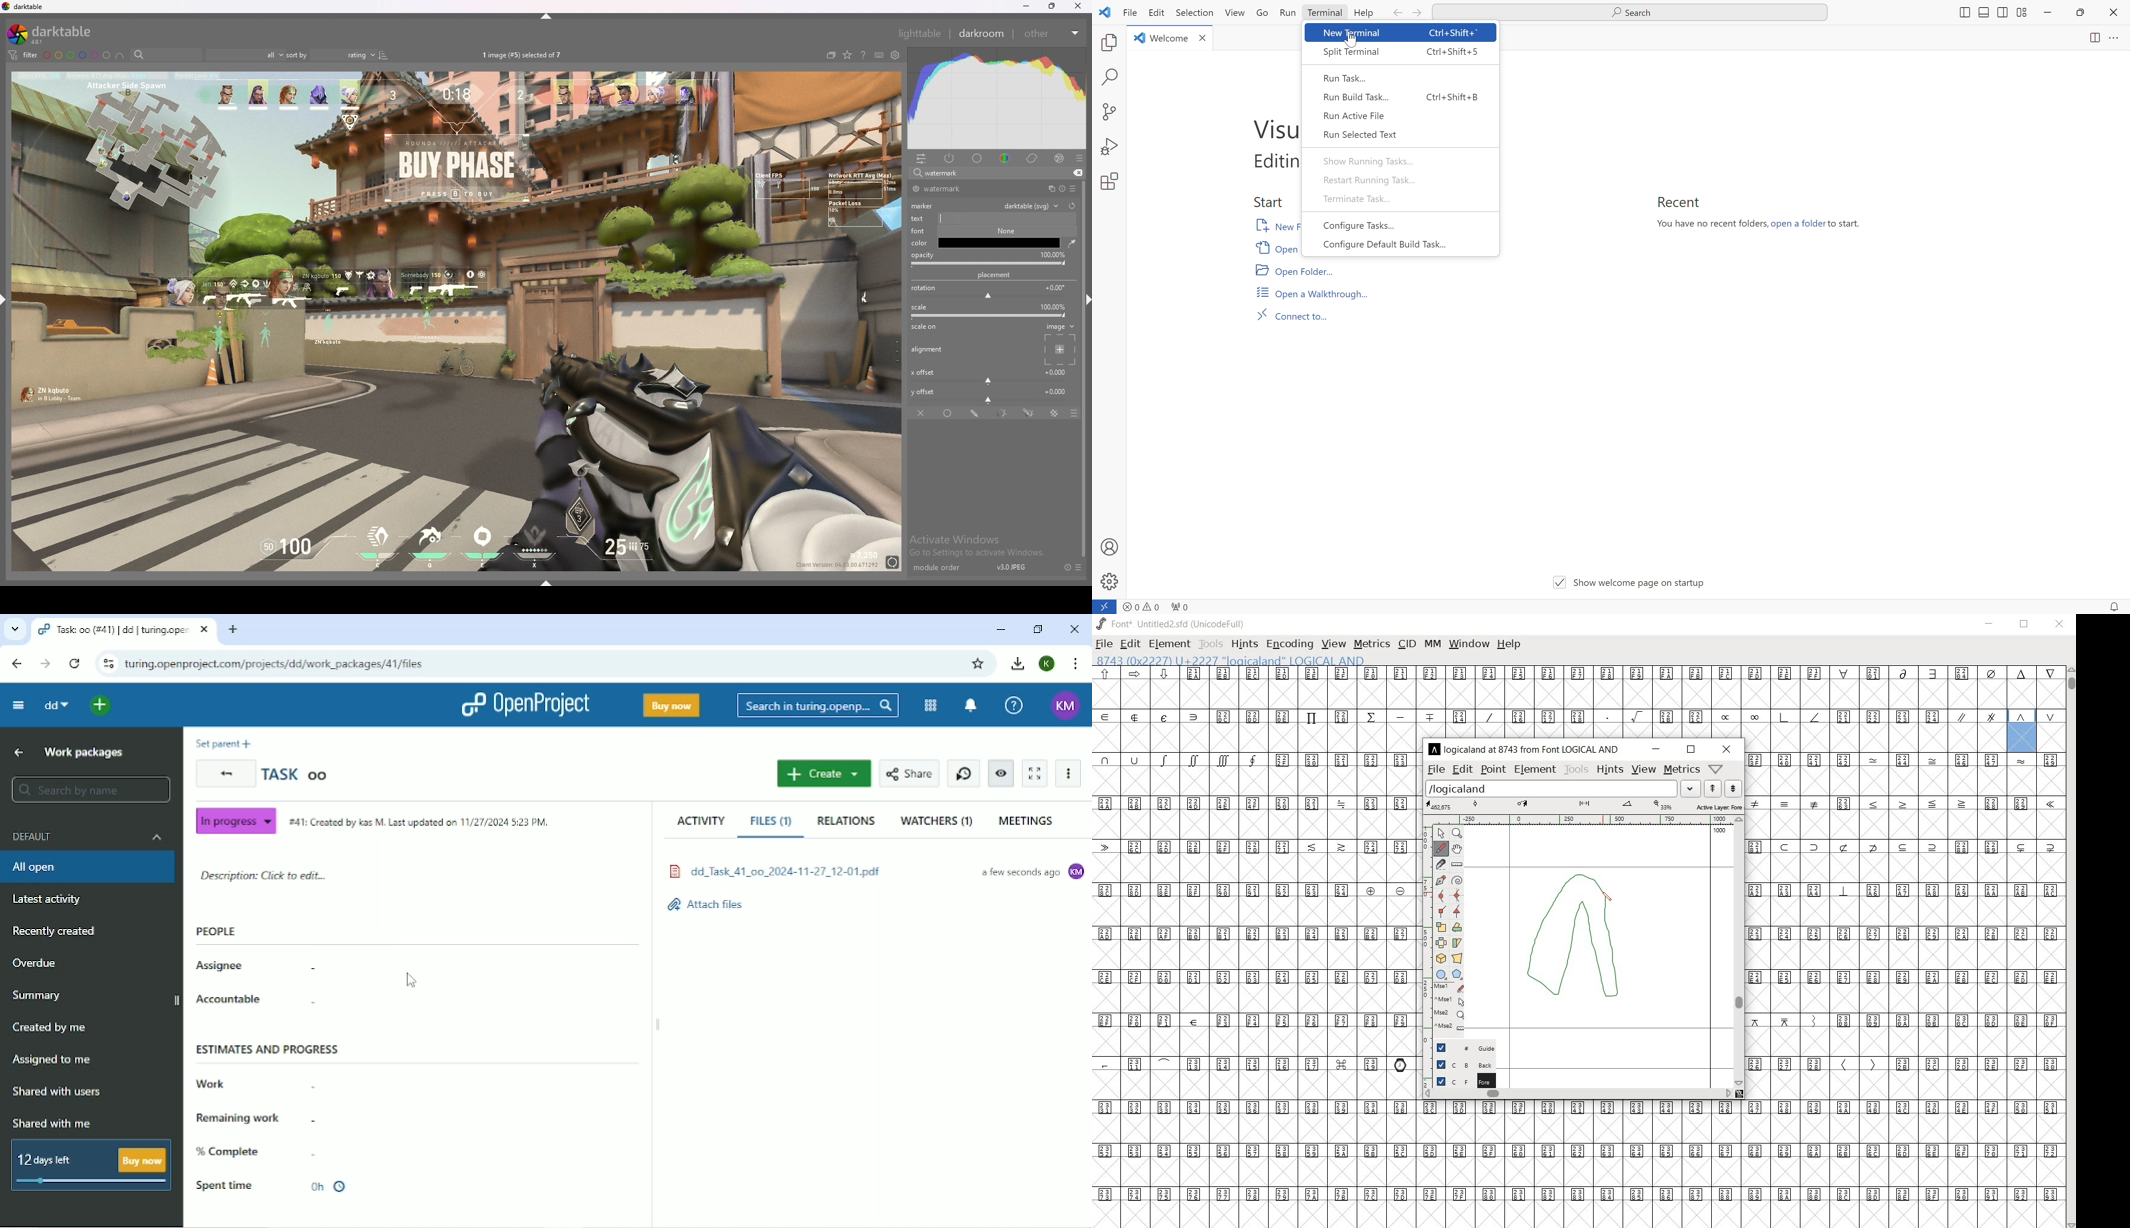 This screenshot has height=1232, width=2156. Describe the element at coordinates (978, 159) in the screenshot. I see `base` at that location.